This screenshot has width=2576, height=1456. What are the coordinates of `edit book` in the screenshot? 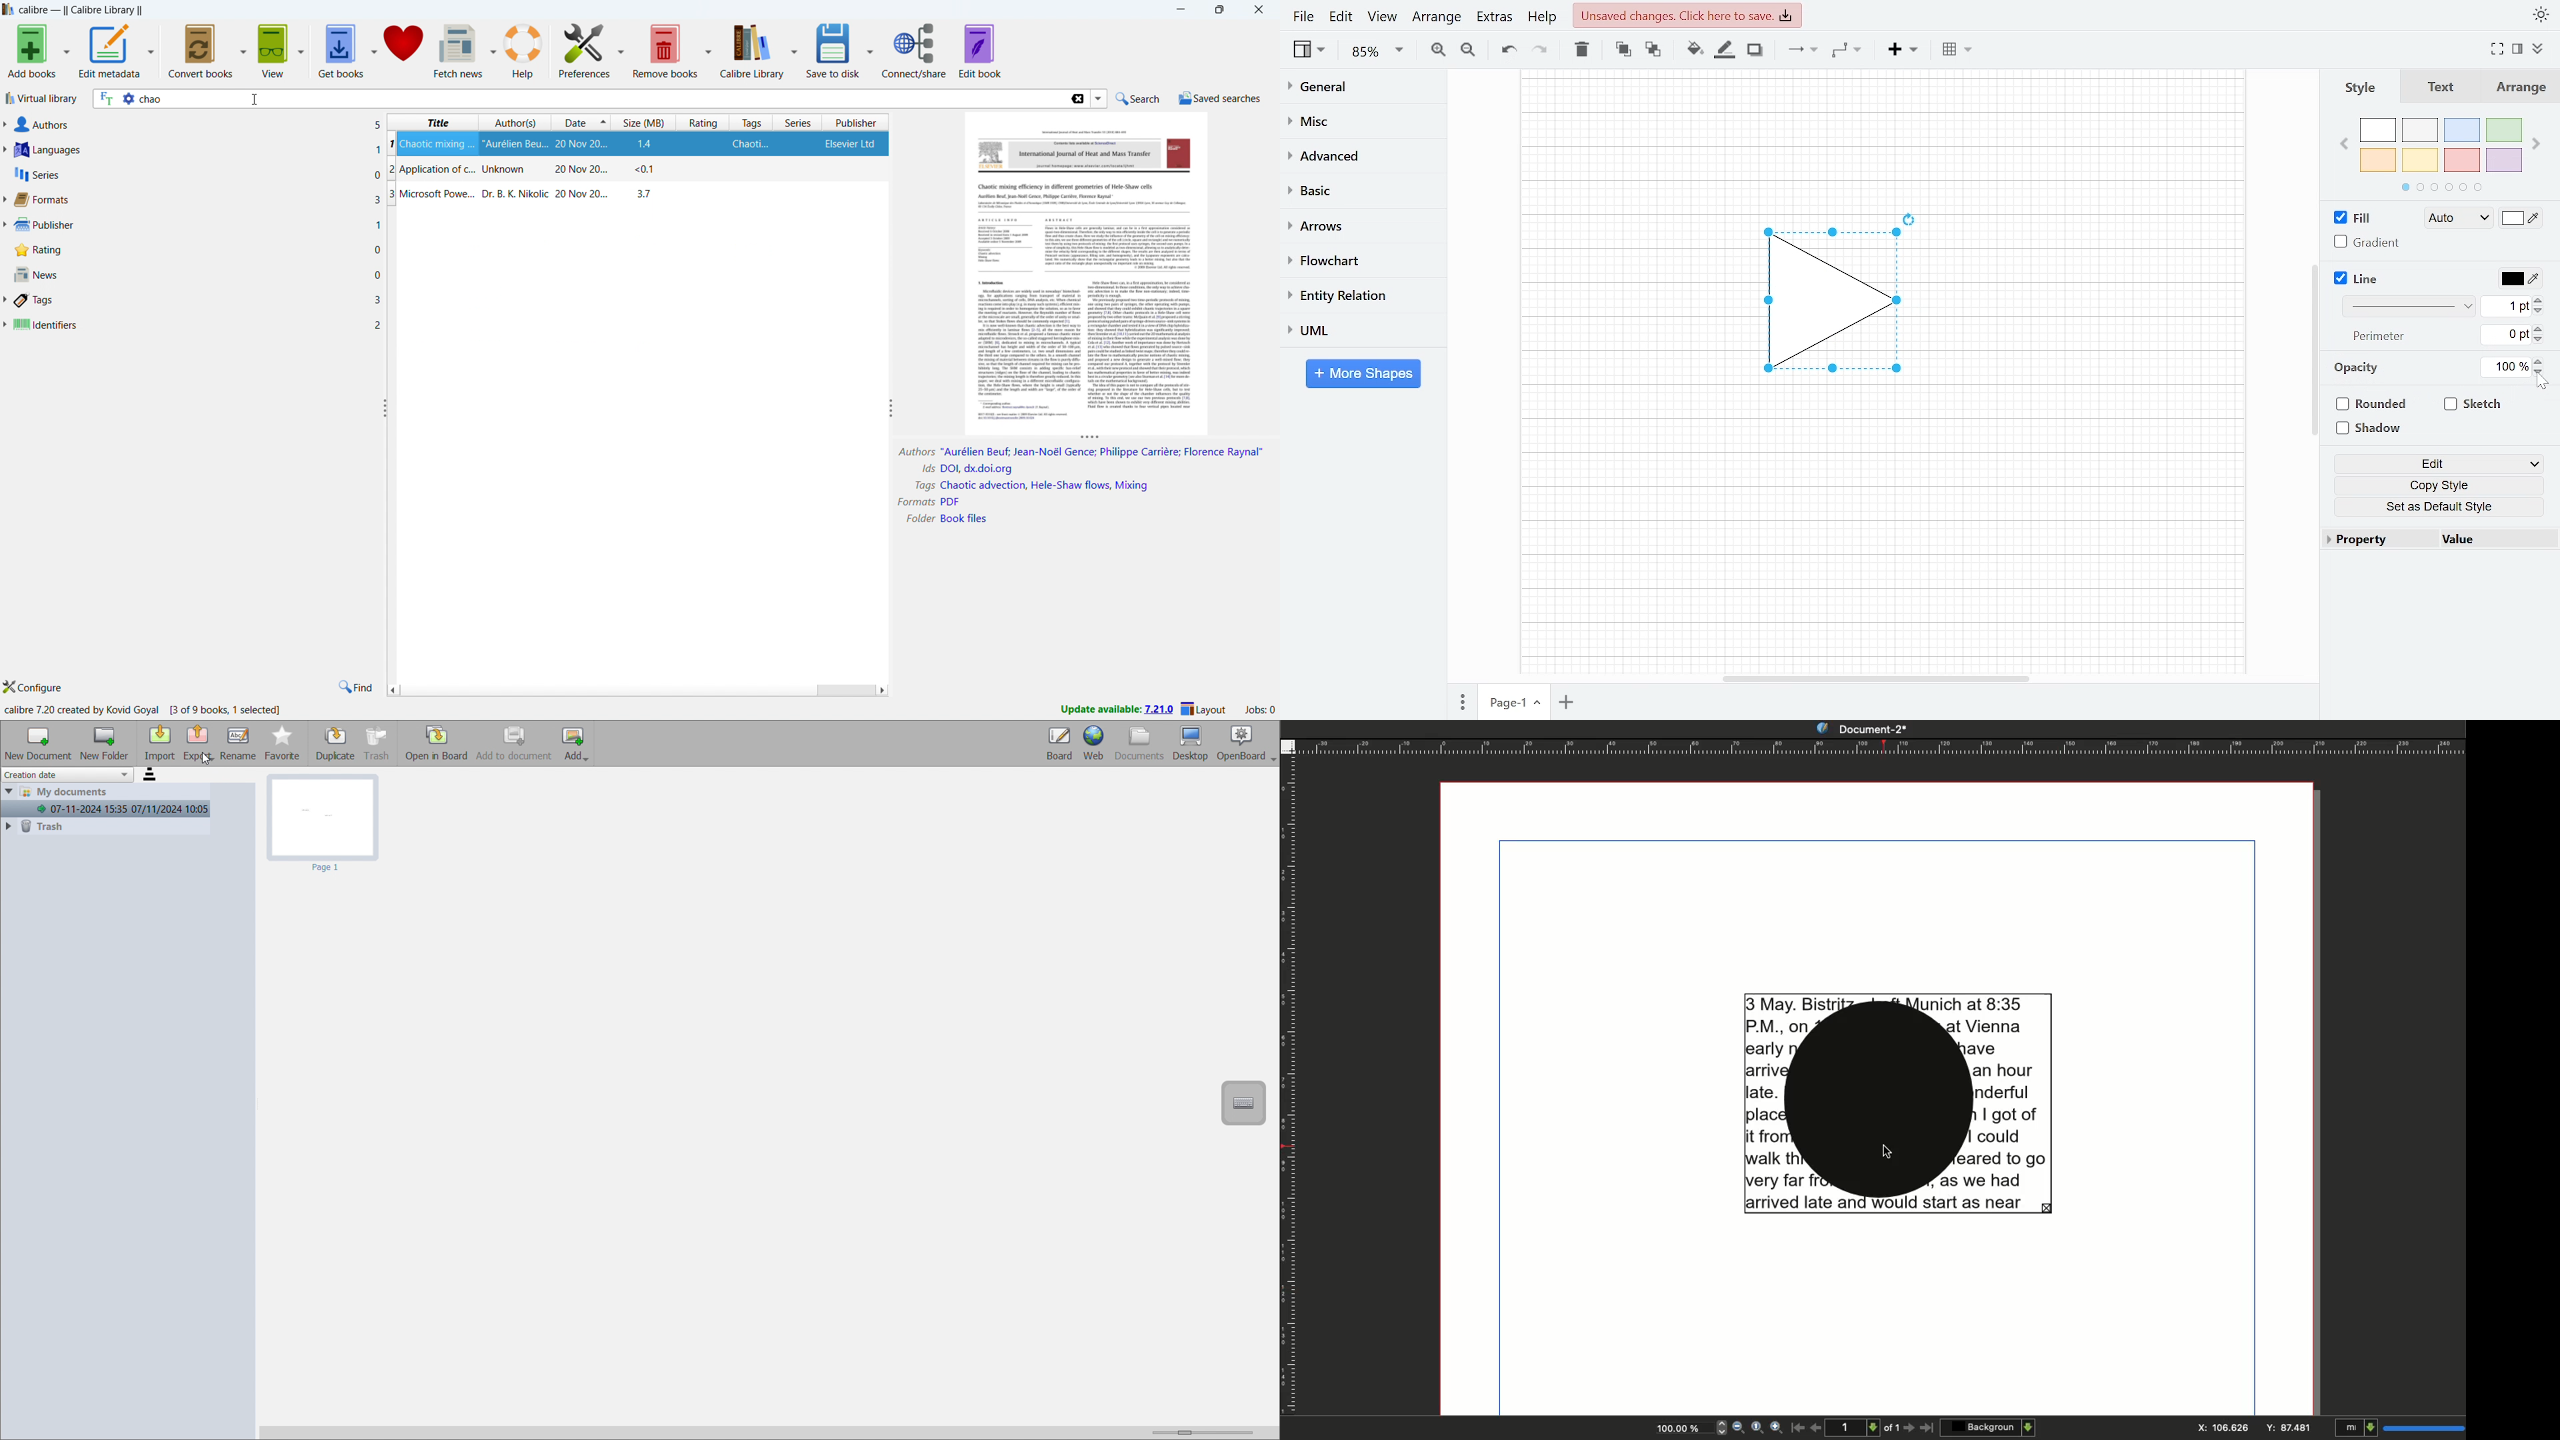 It's located at (980, 50).